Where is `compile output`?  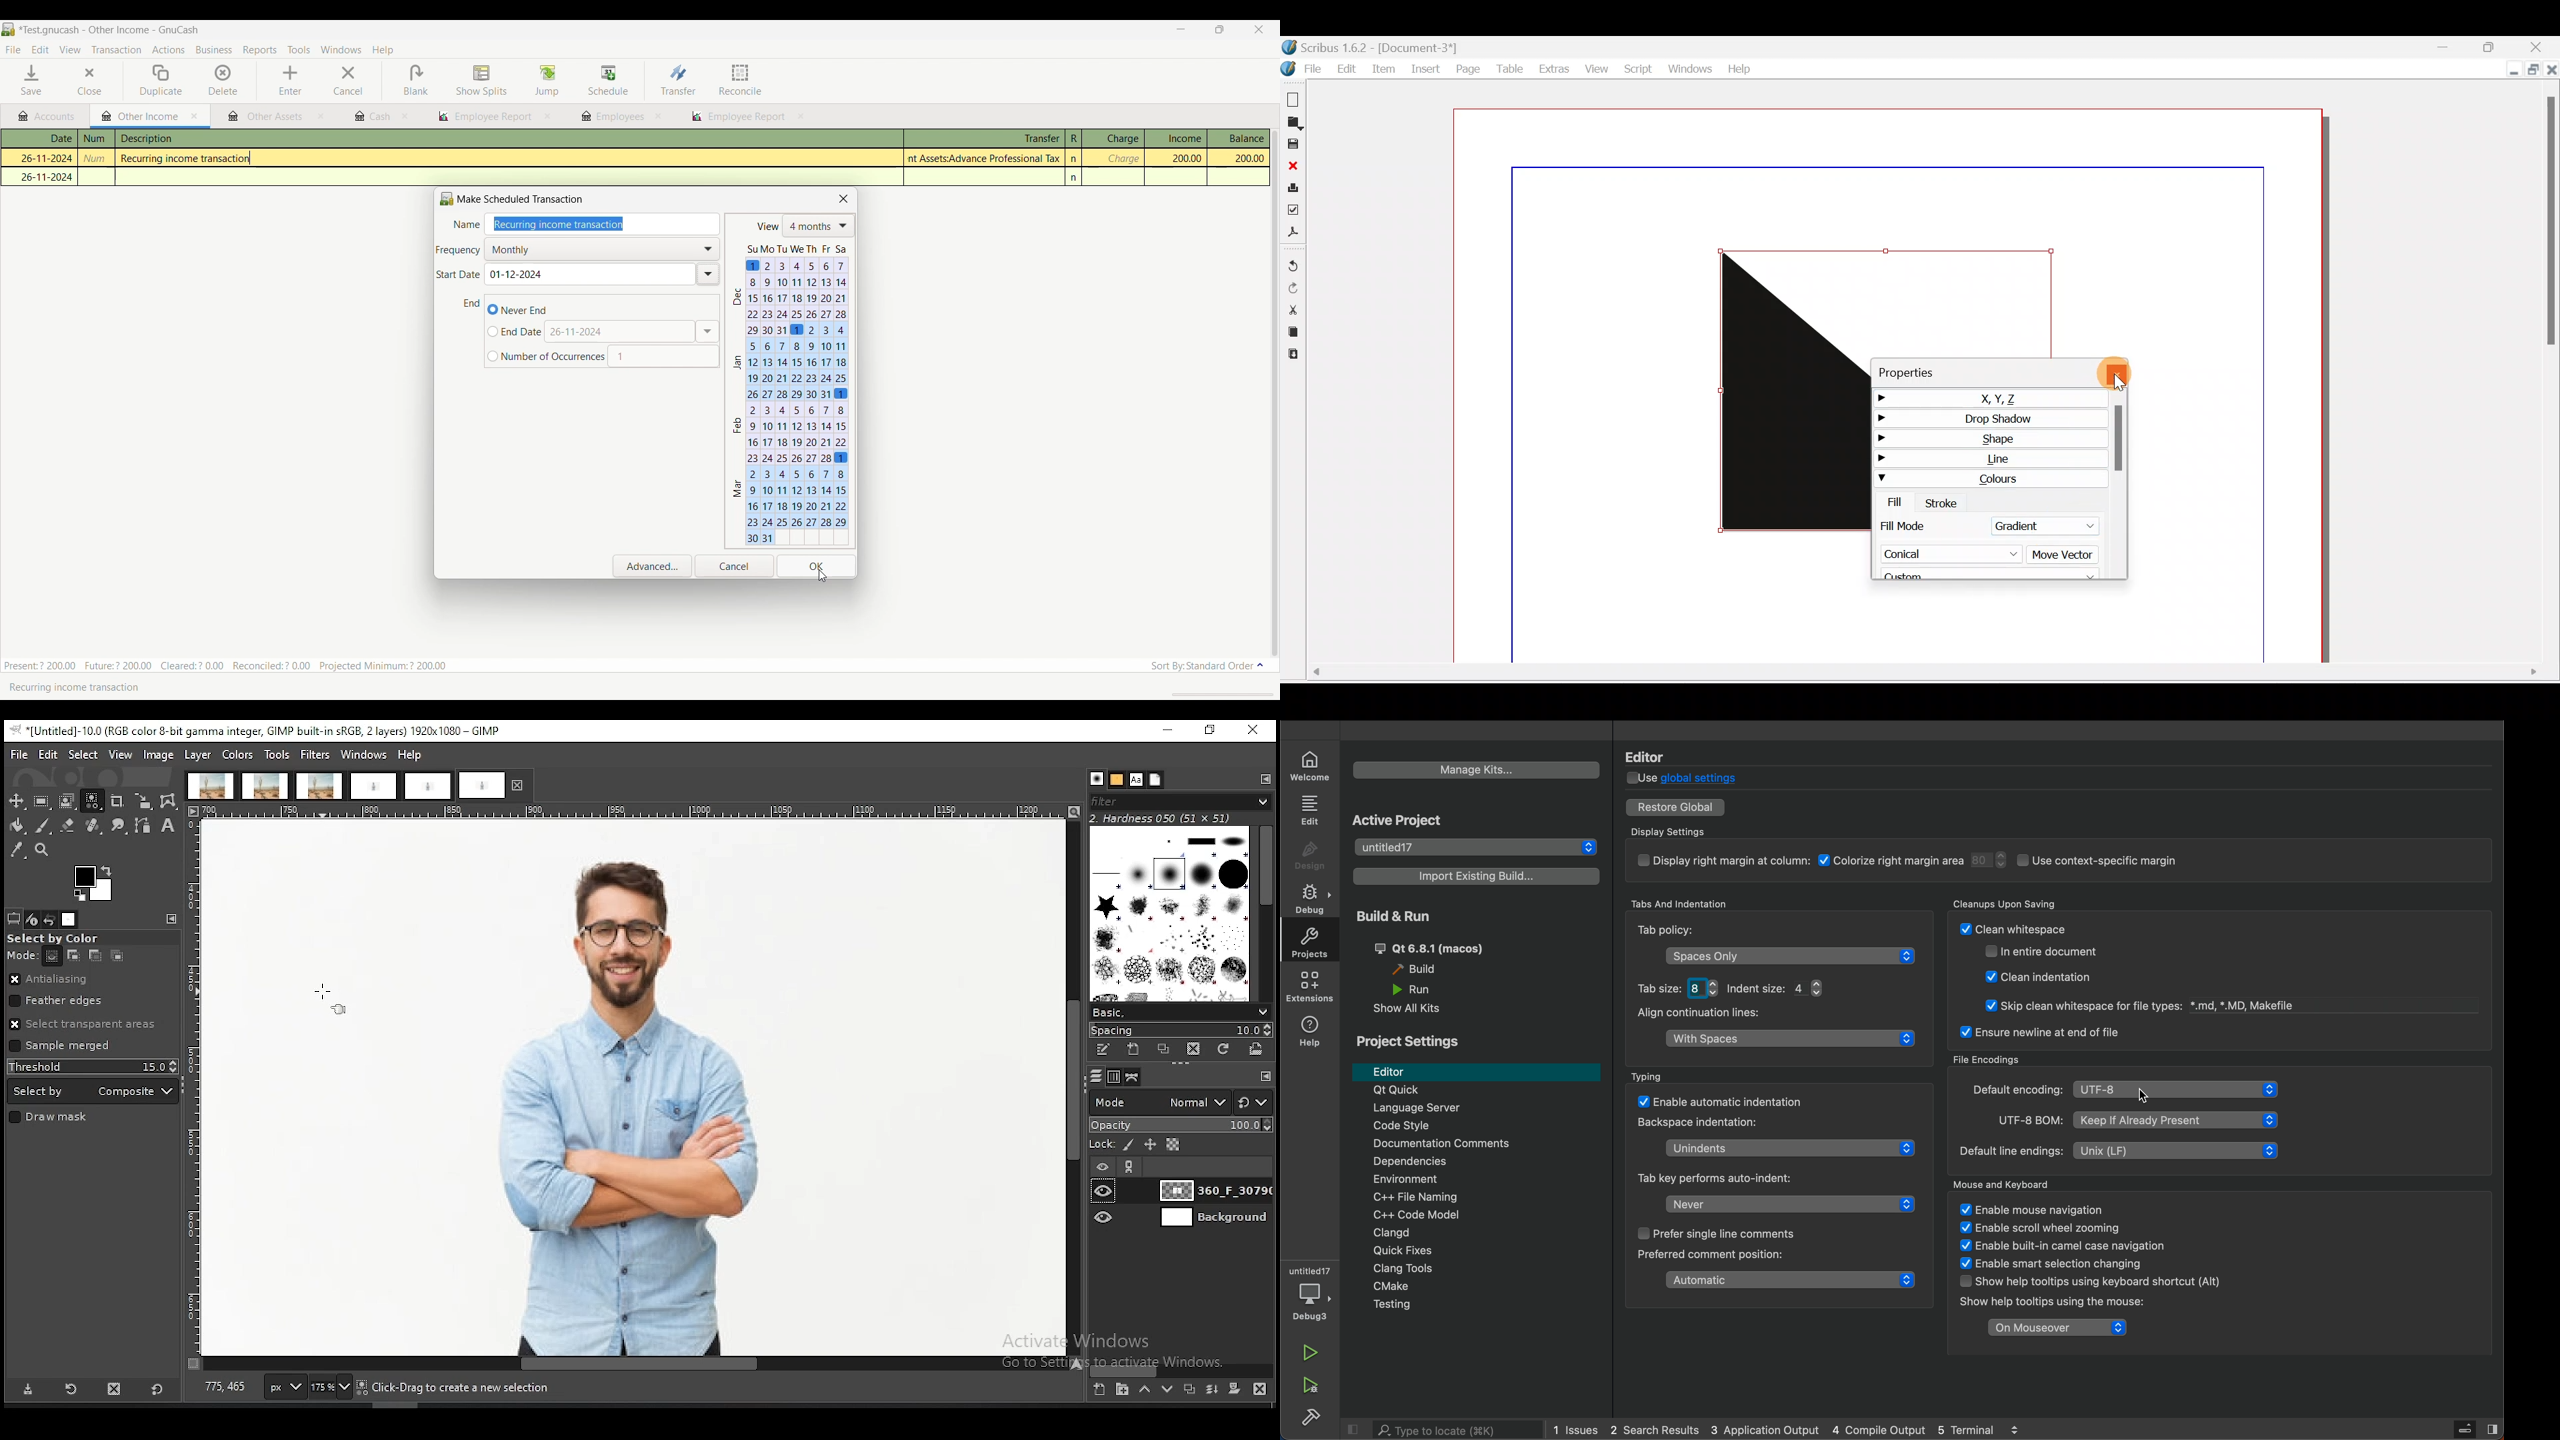
compile output is located at coordinates (1881, 1429).